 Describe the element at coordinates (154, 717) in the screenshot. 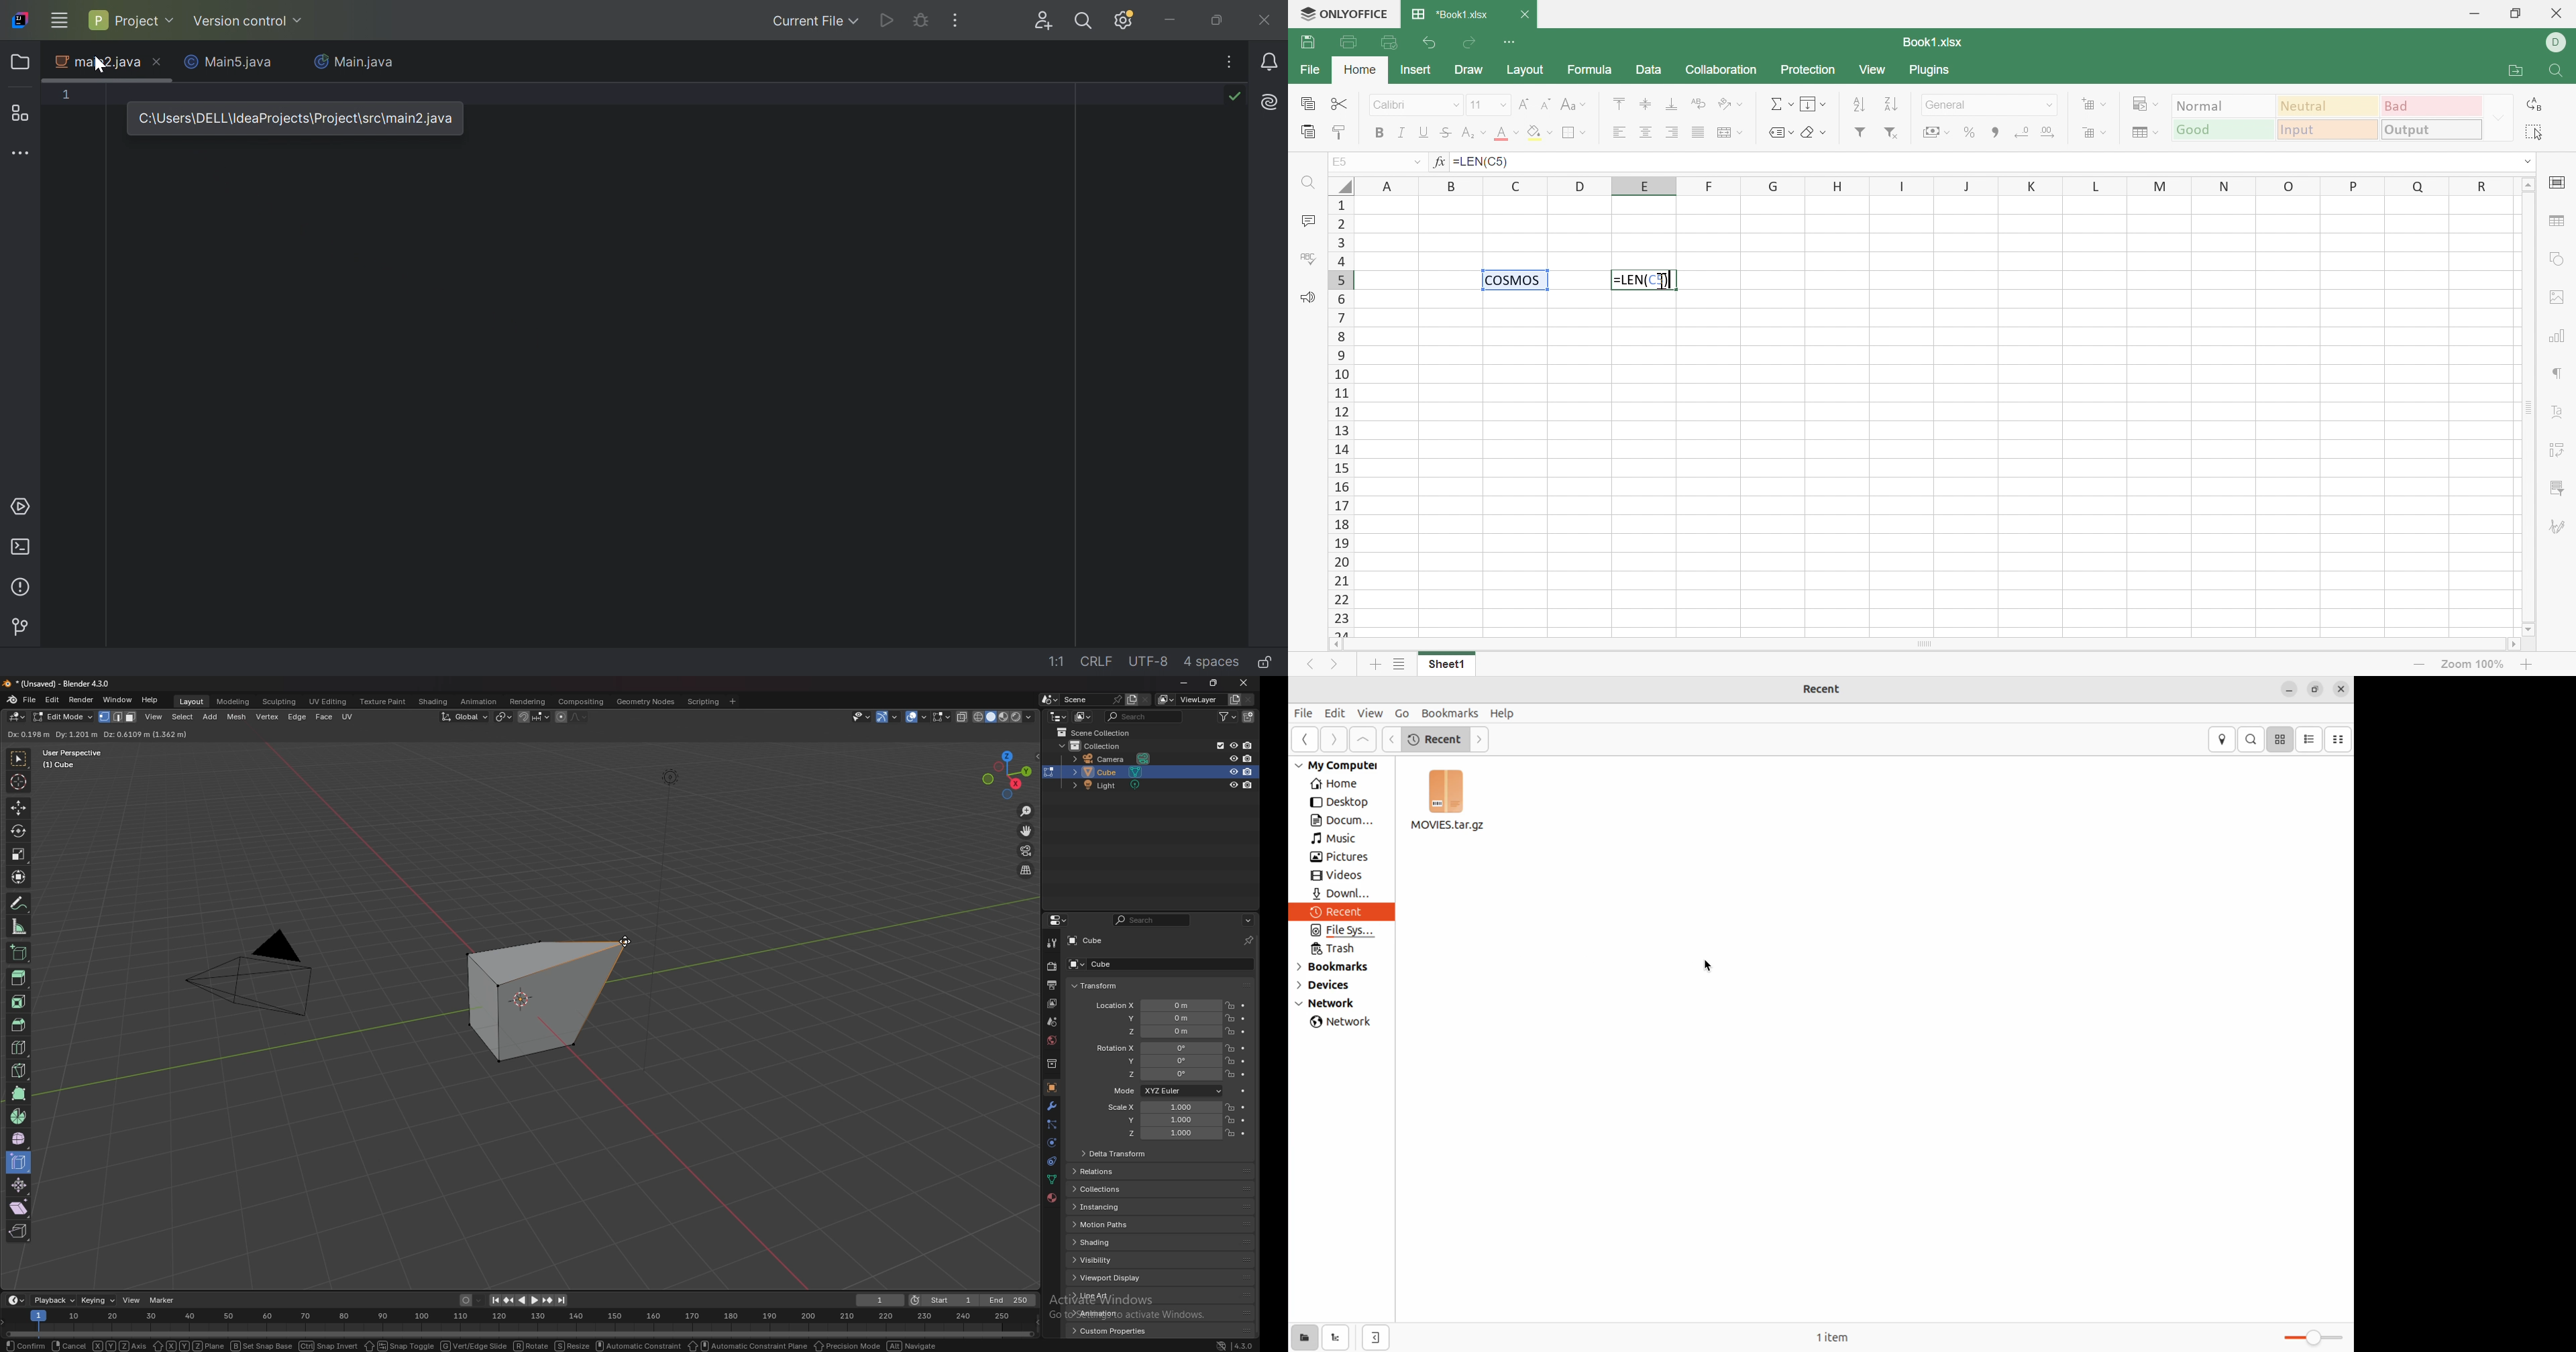

I see `view` at that location.